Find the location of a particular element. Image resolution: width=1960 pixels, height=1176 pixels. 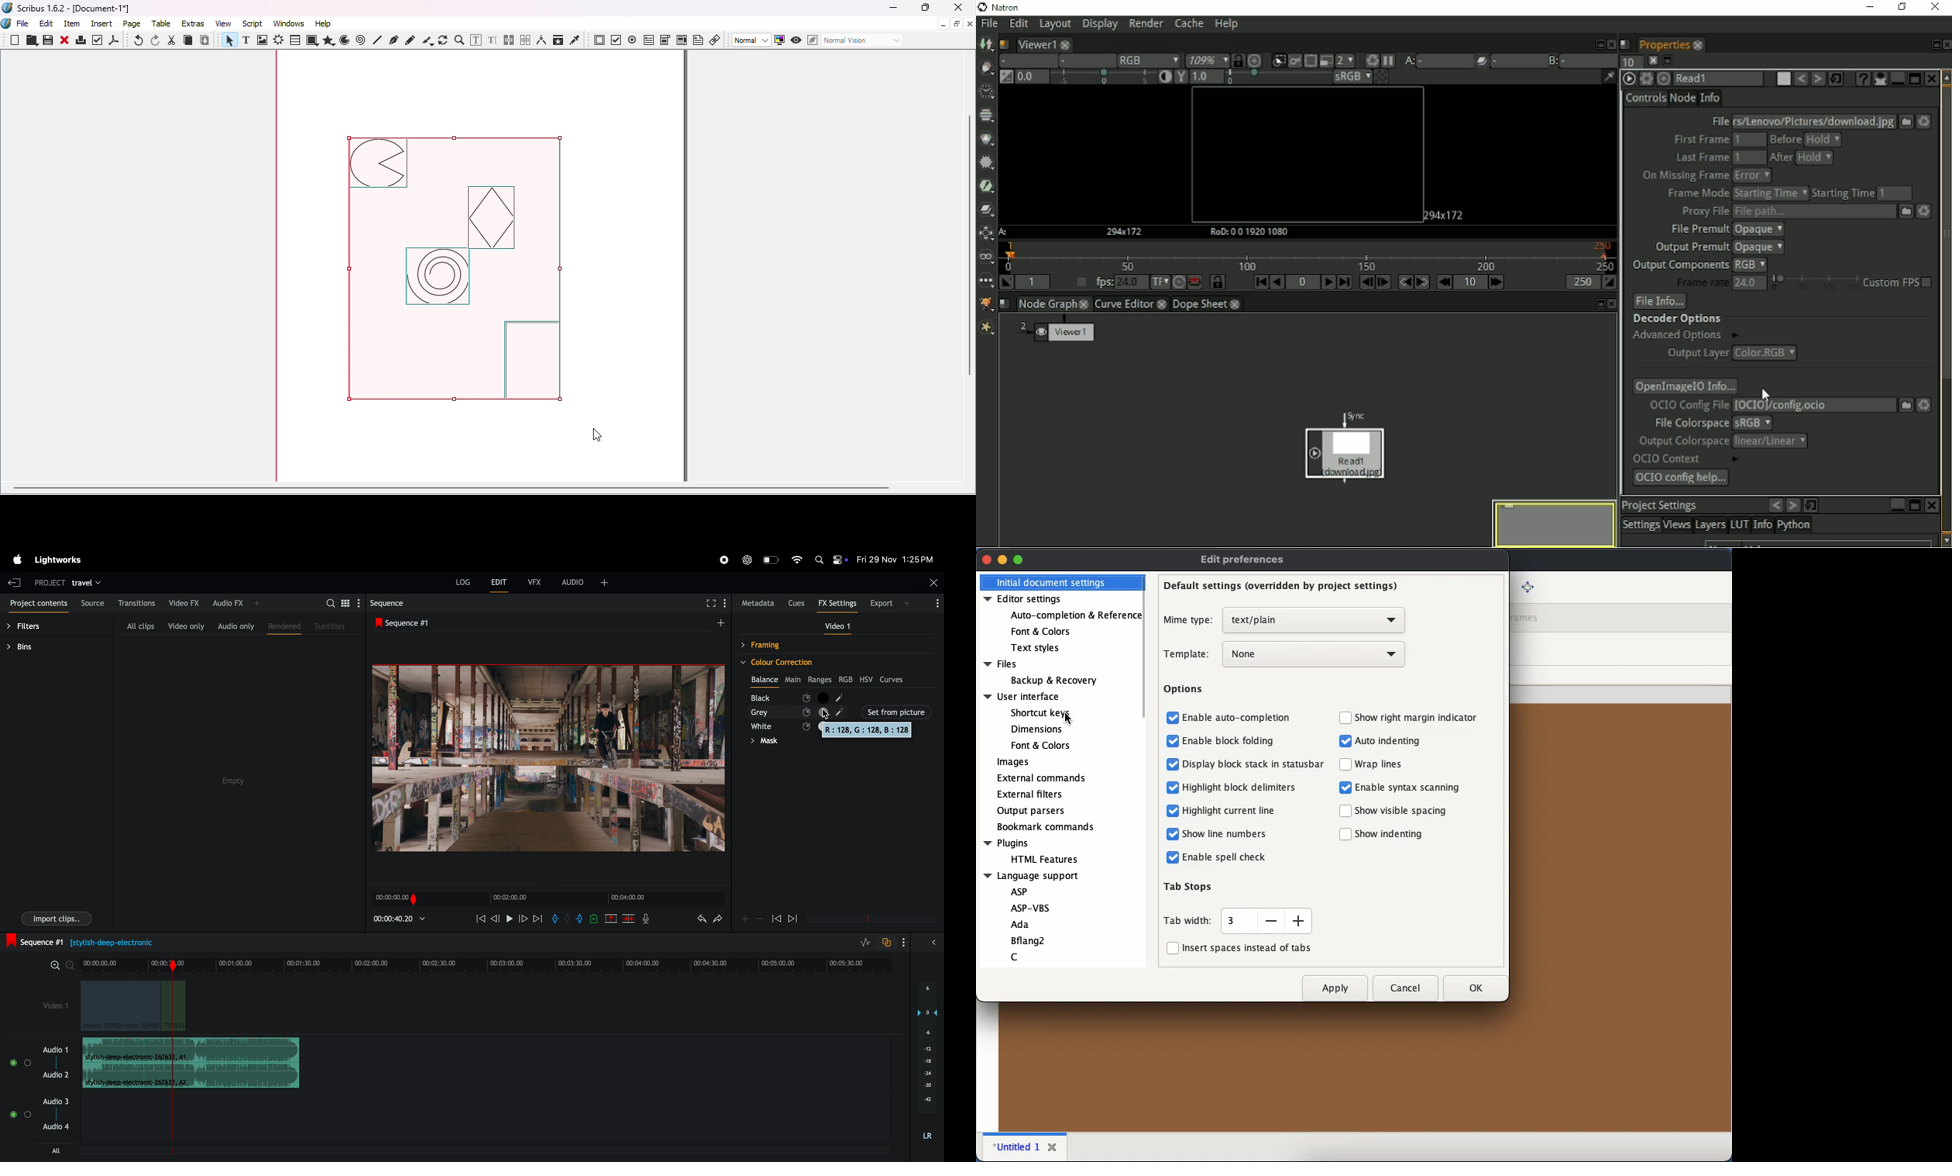

checkbox enabled is located at coordinates (1173, 741).